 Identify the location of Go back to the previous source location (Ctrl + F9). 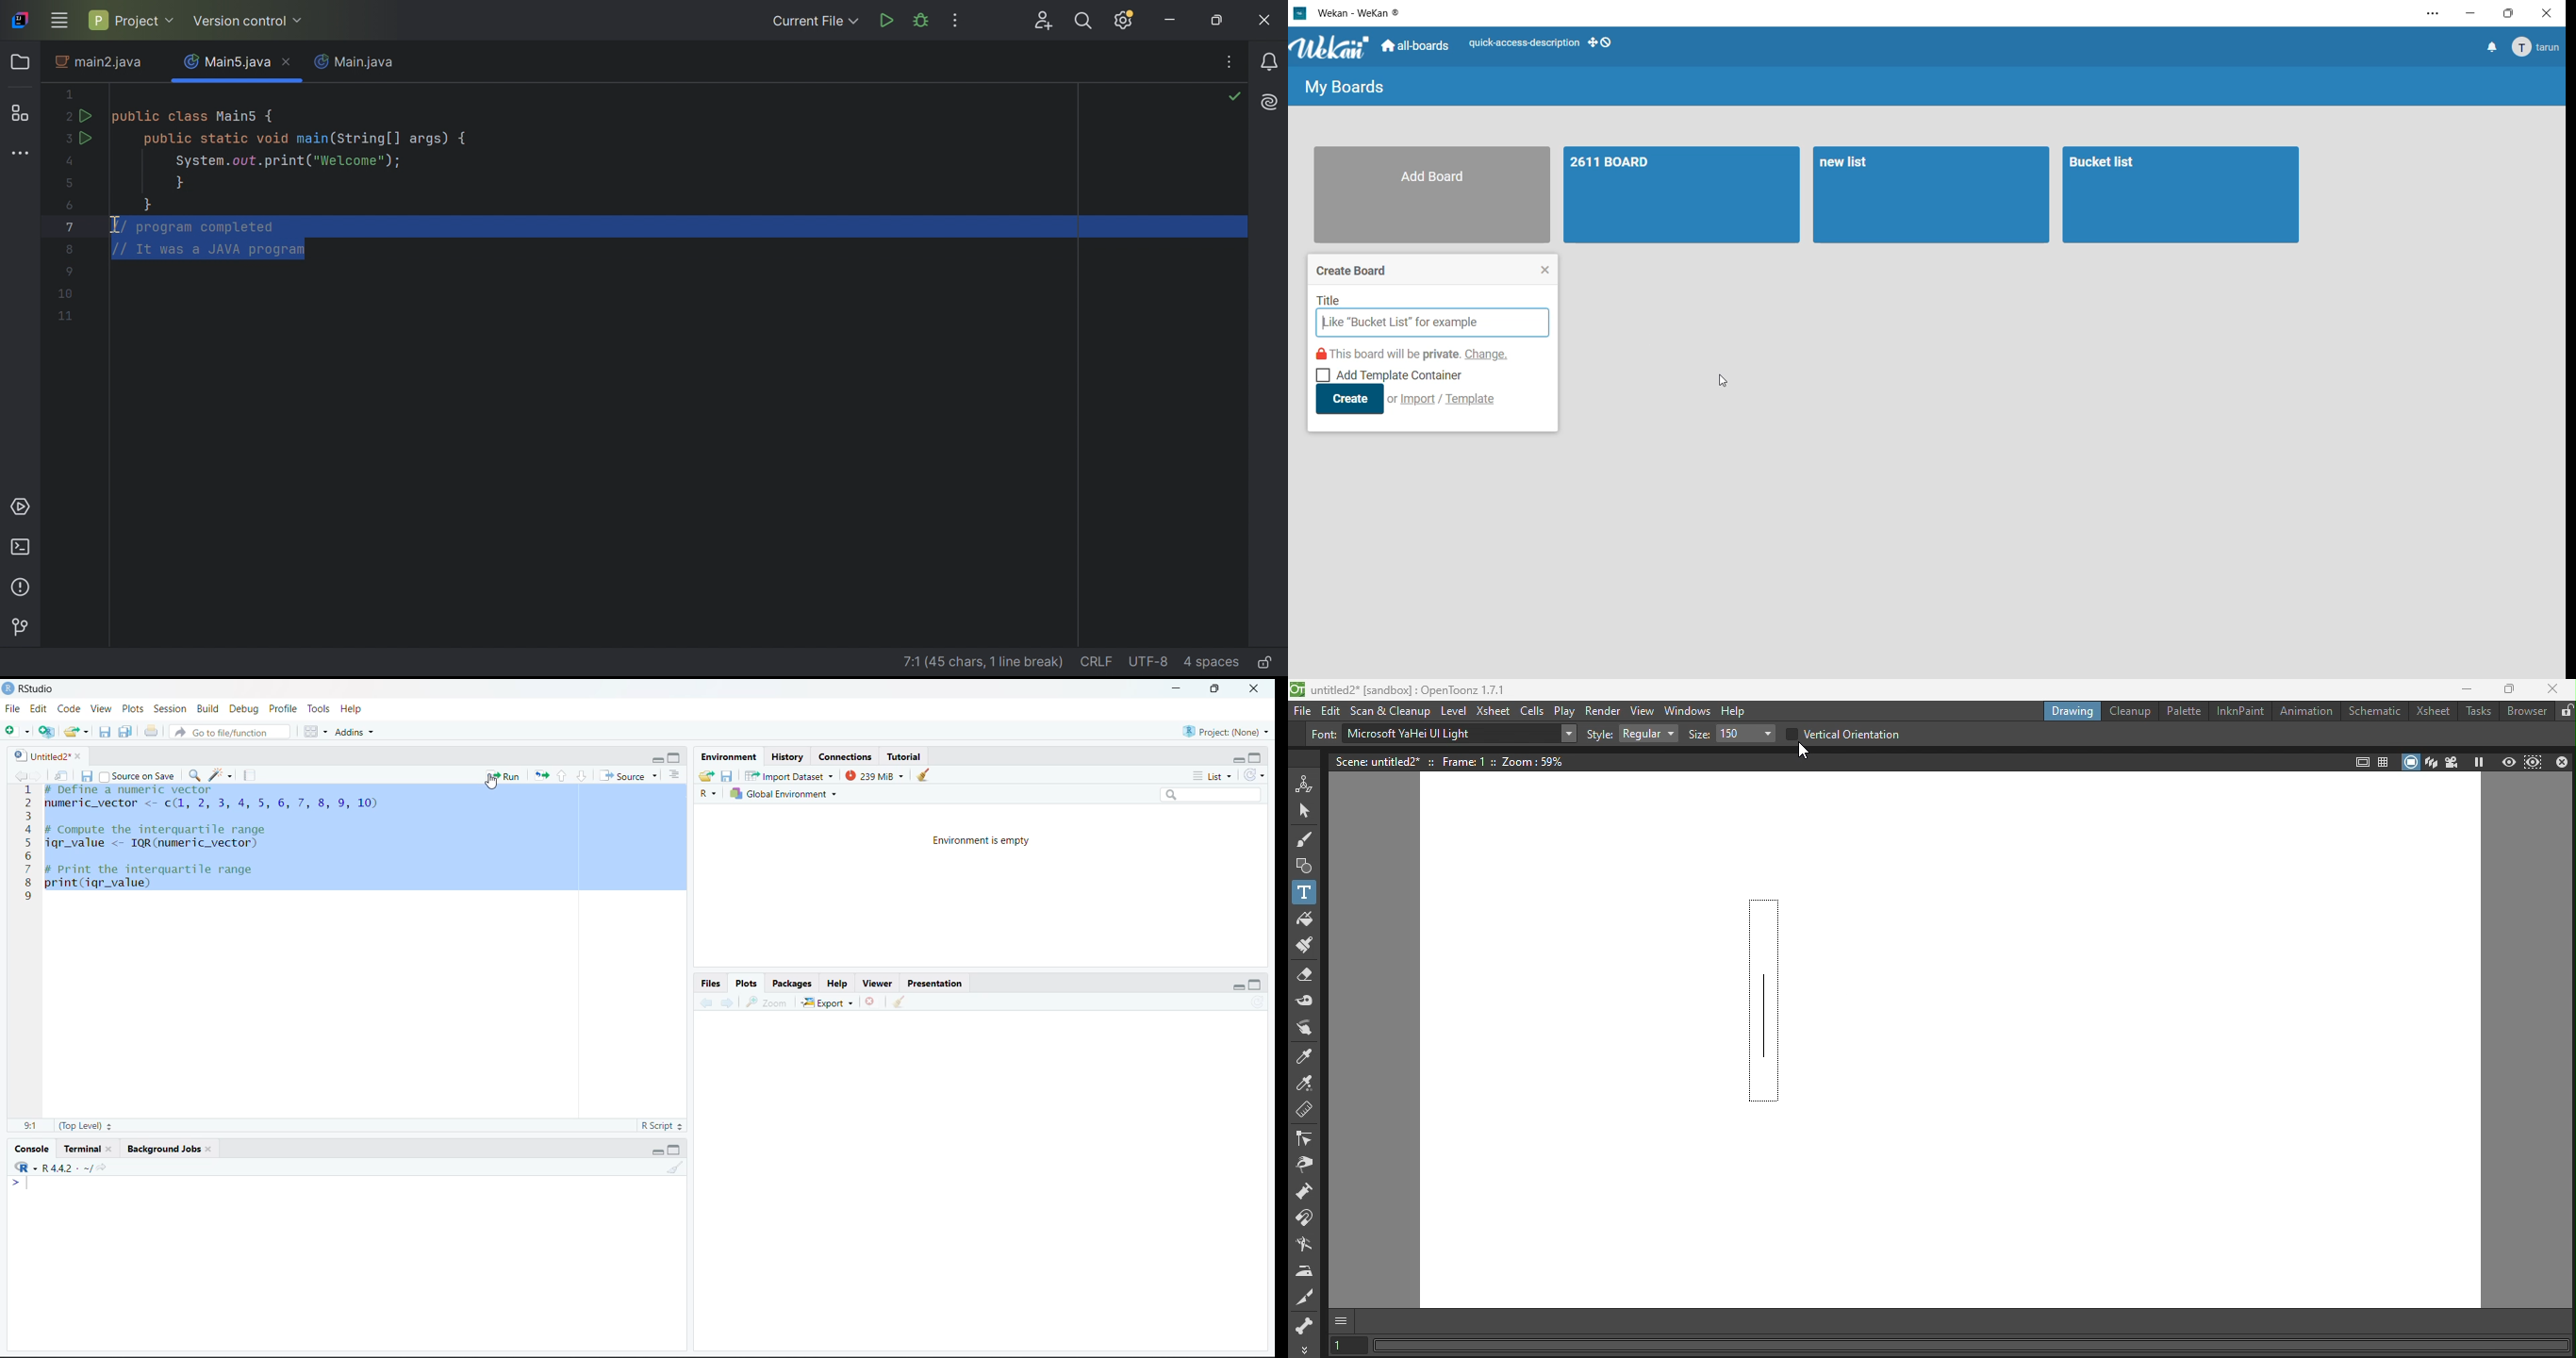
(701, 1001).